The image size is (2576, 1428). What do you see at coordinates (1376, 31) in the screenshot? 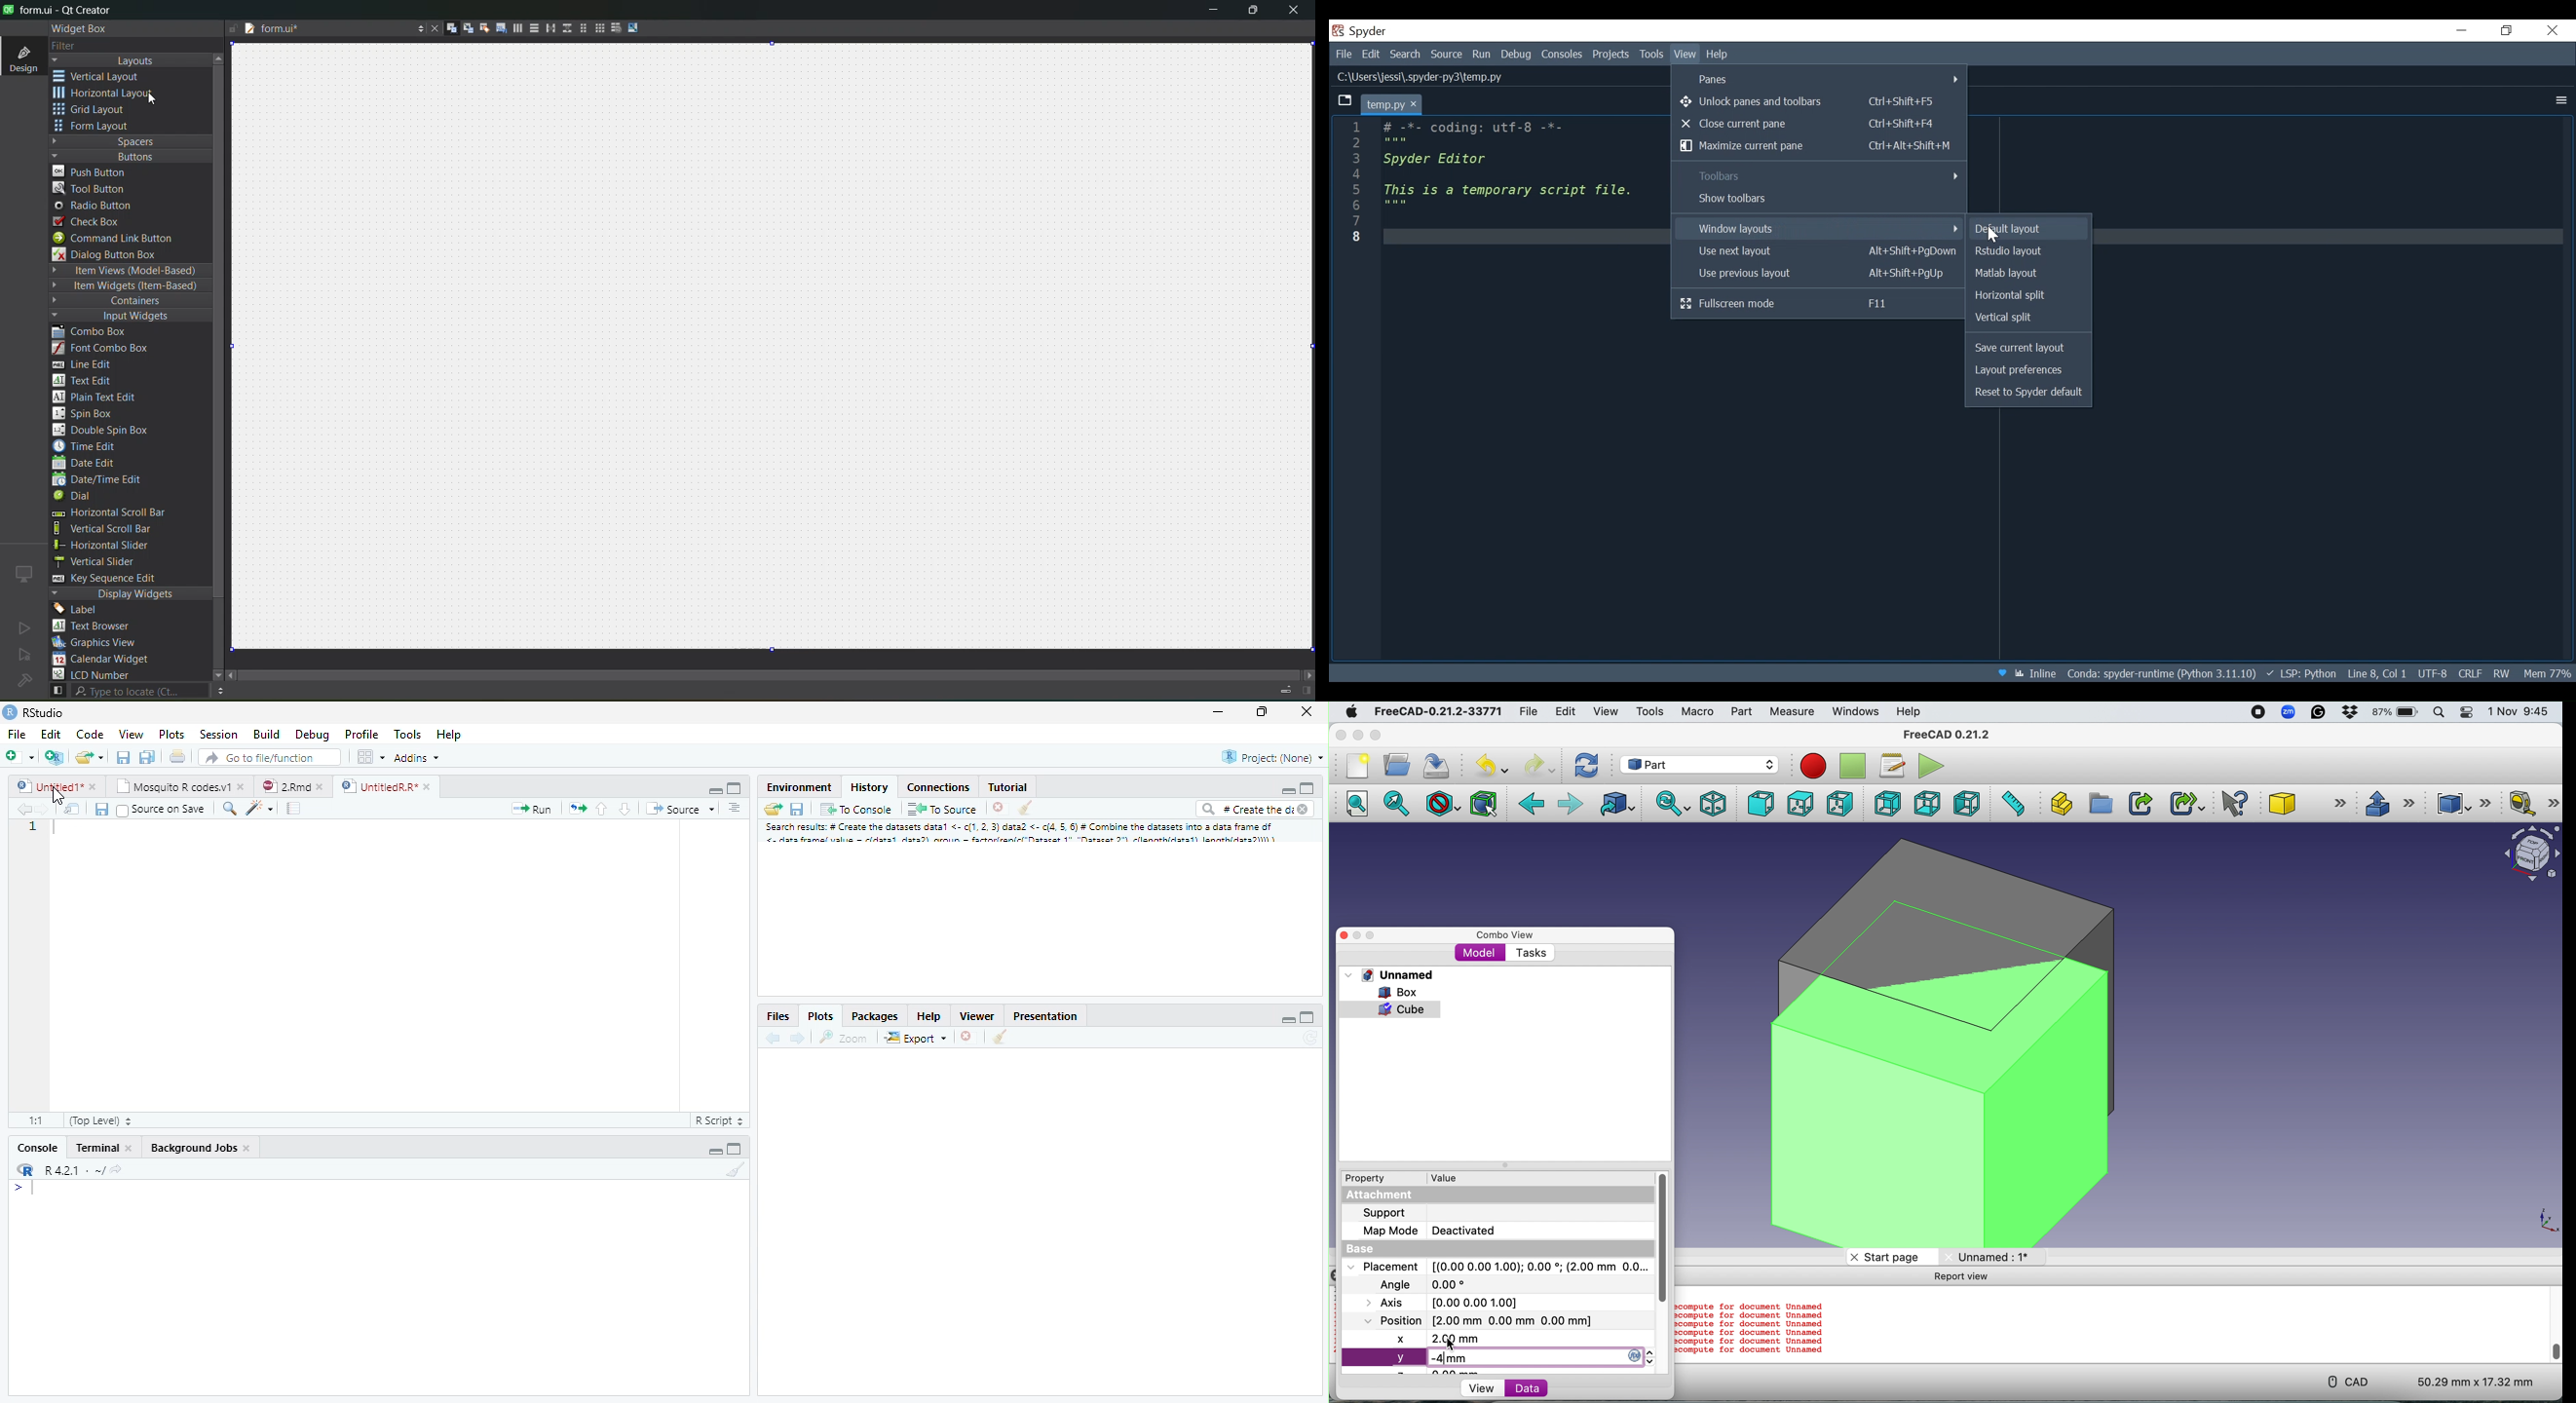
I see `spyder` at bounding box center [1376, 31].